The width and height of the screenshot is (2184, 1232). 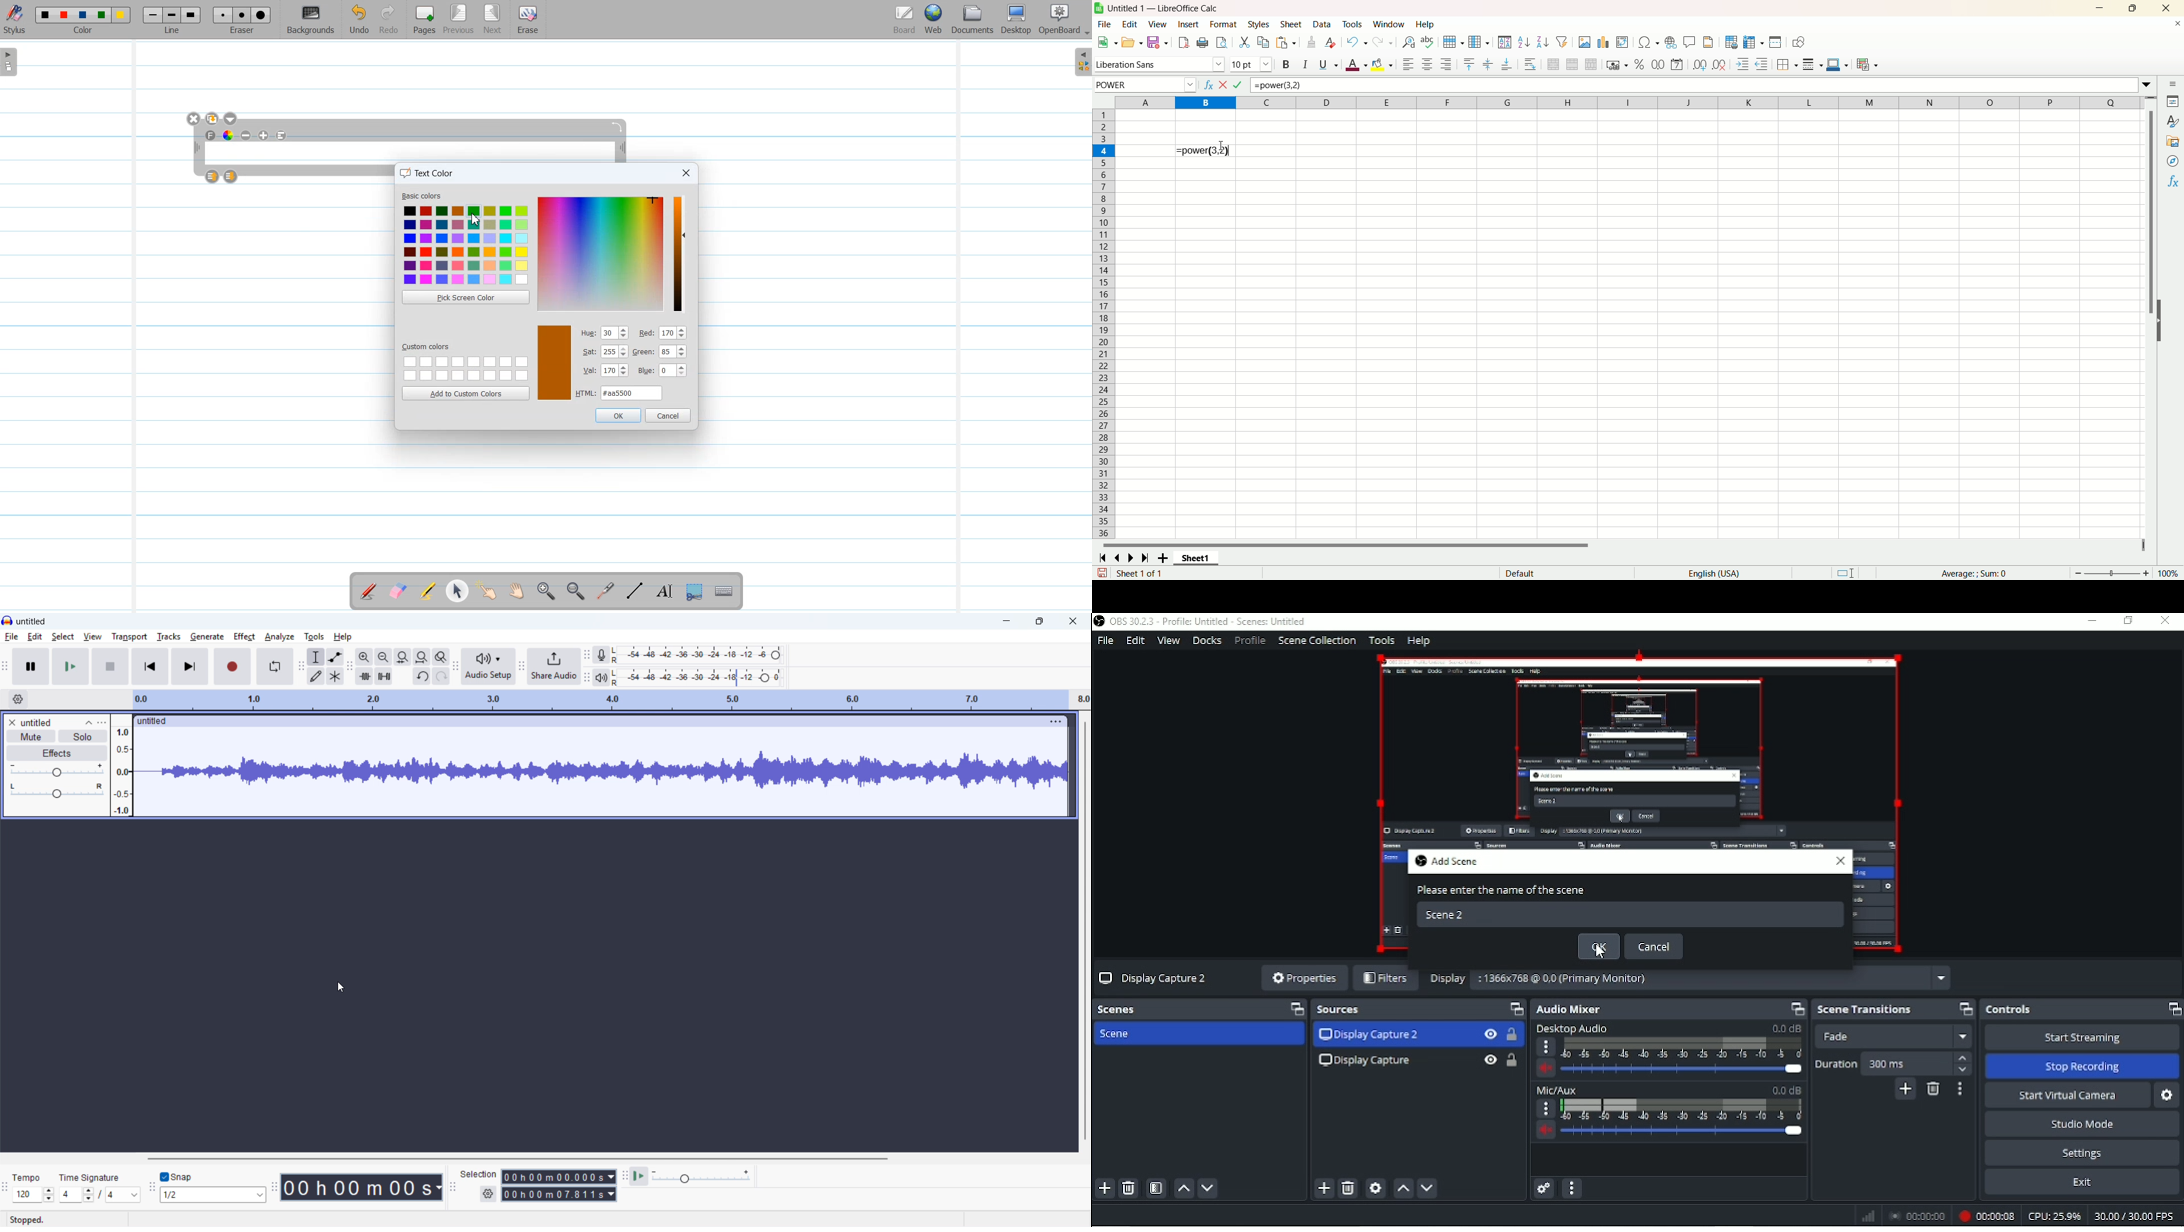 I want to click on generate, so click(x=207, y=637).